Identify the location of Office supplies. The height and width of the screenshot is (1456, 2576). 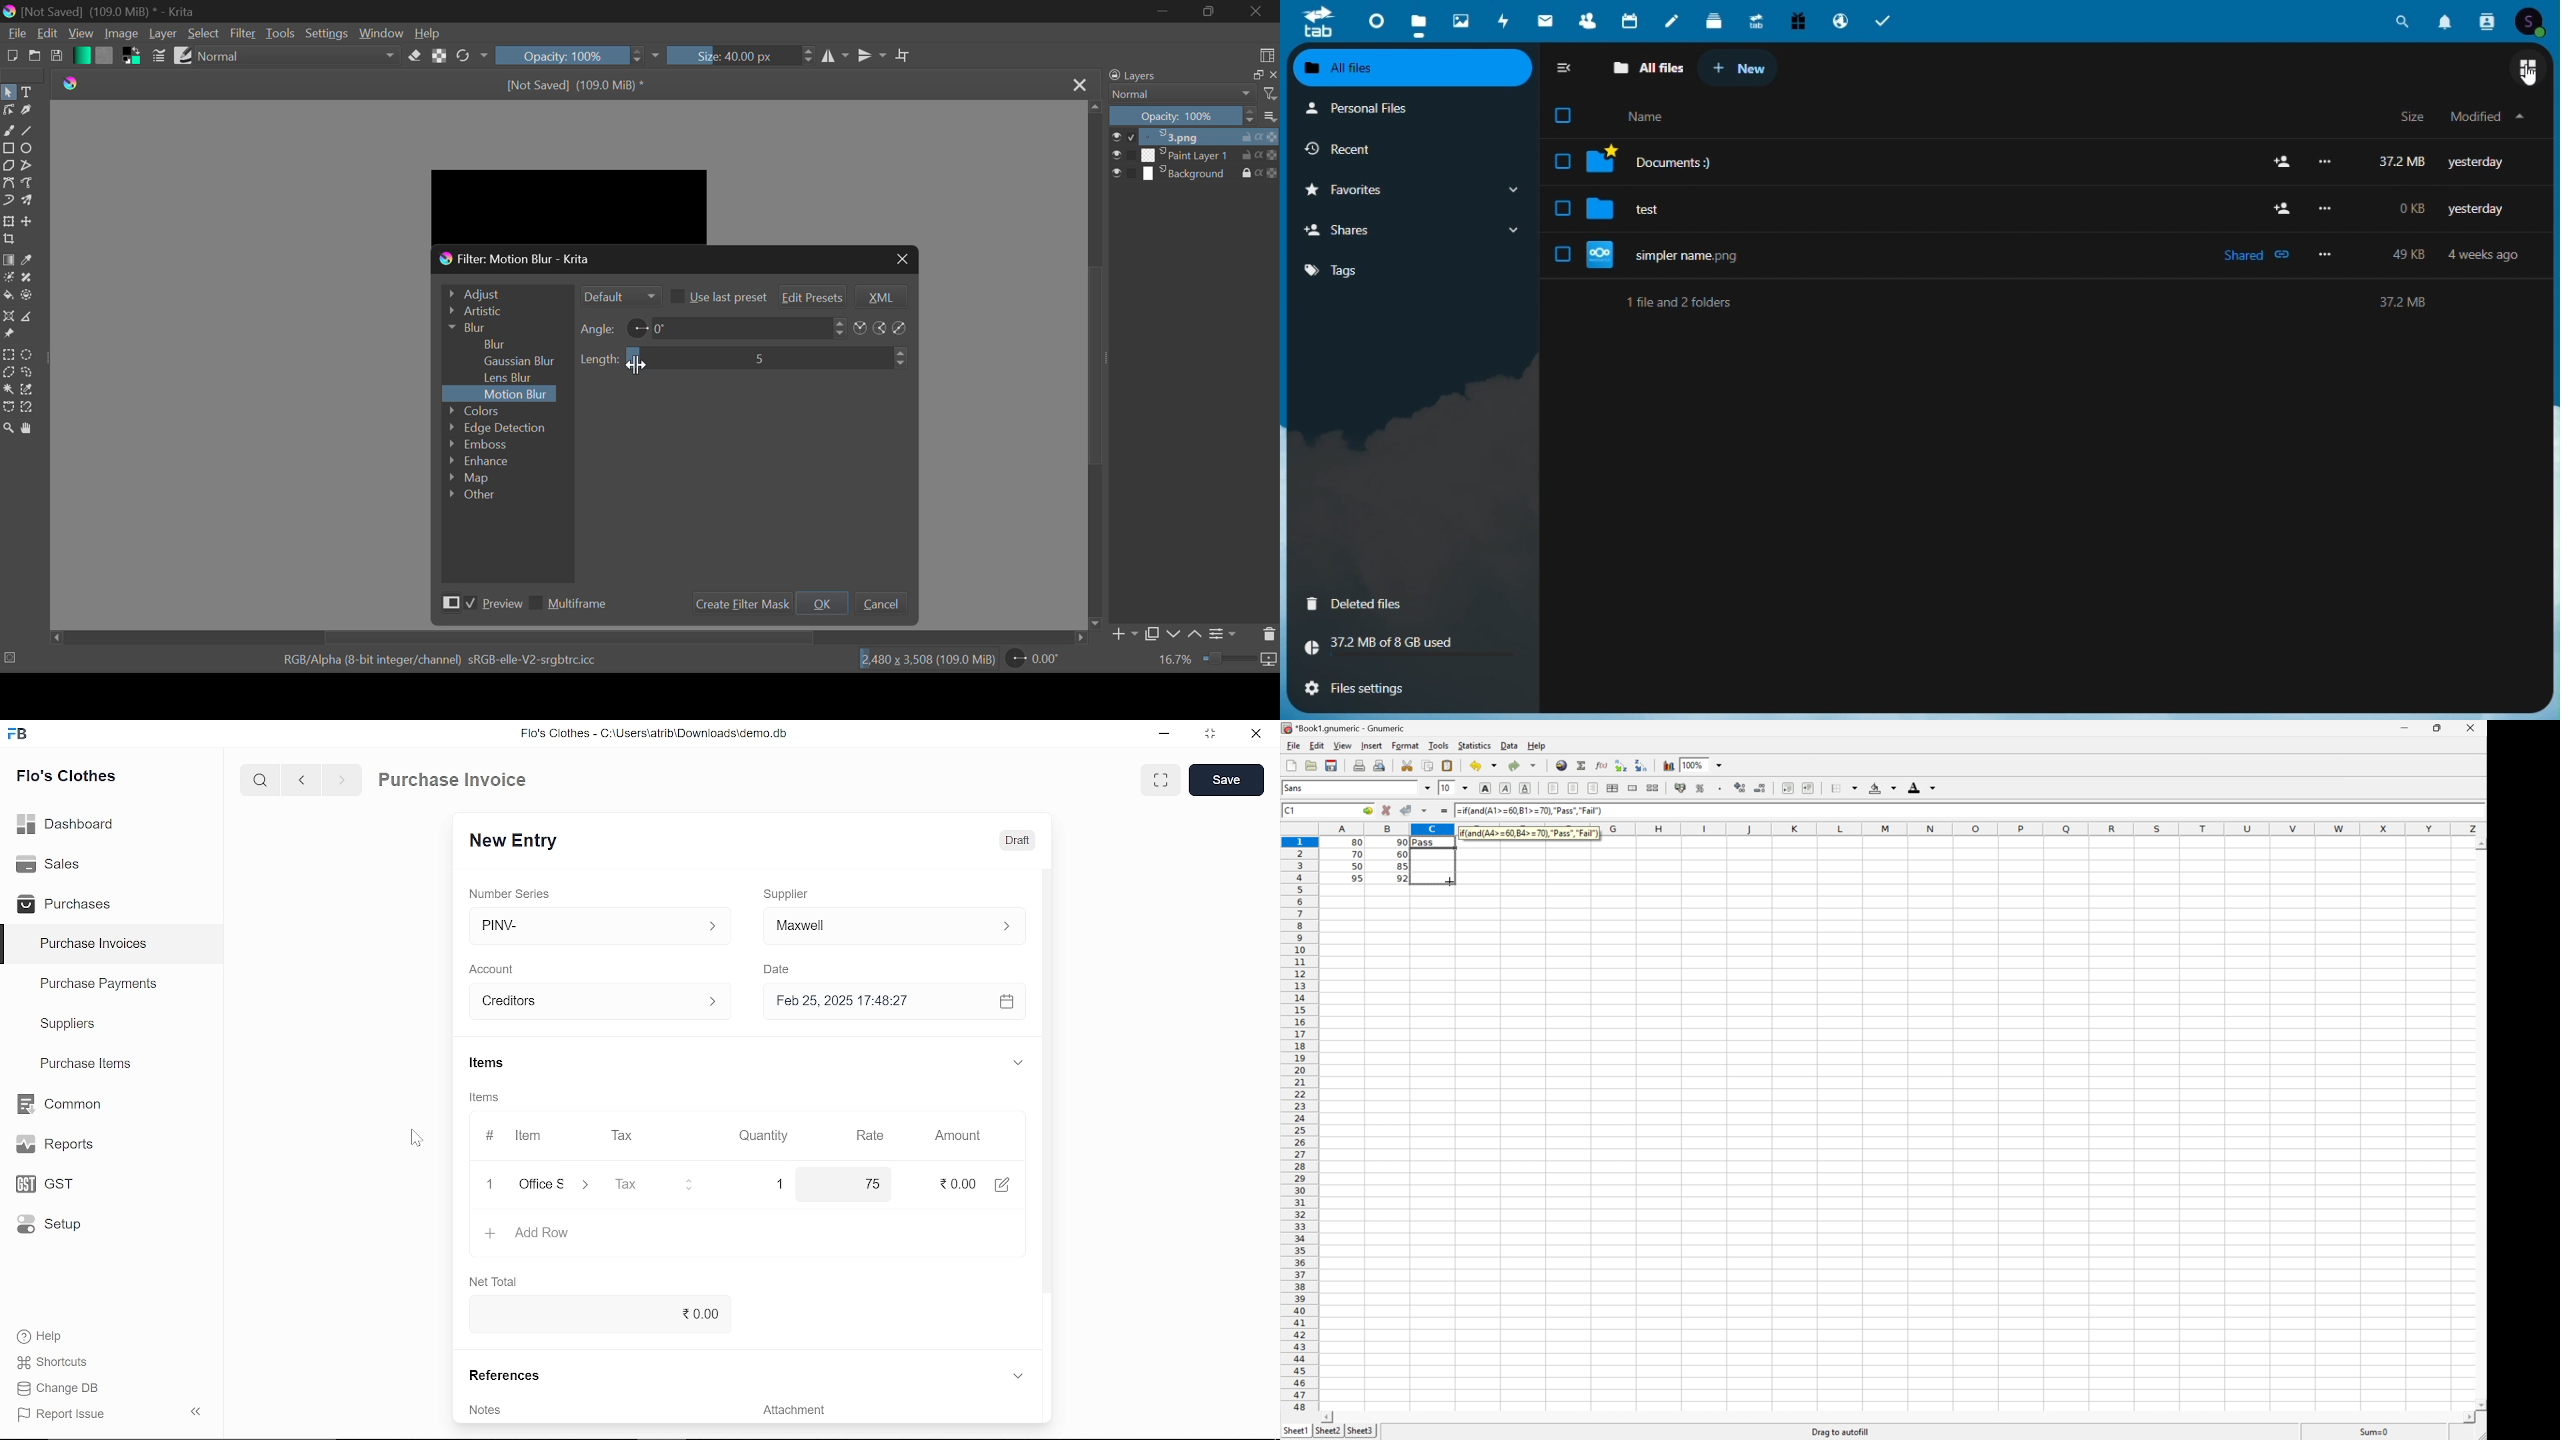
(557, 1185).